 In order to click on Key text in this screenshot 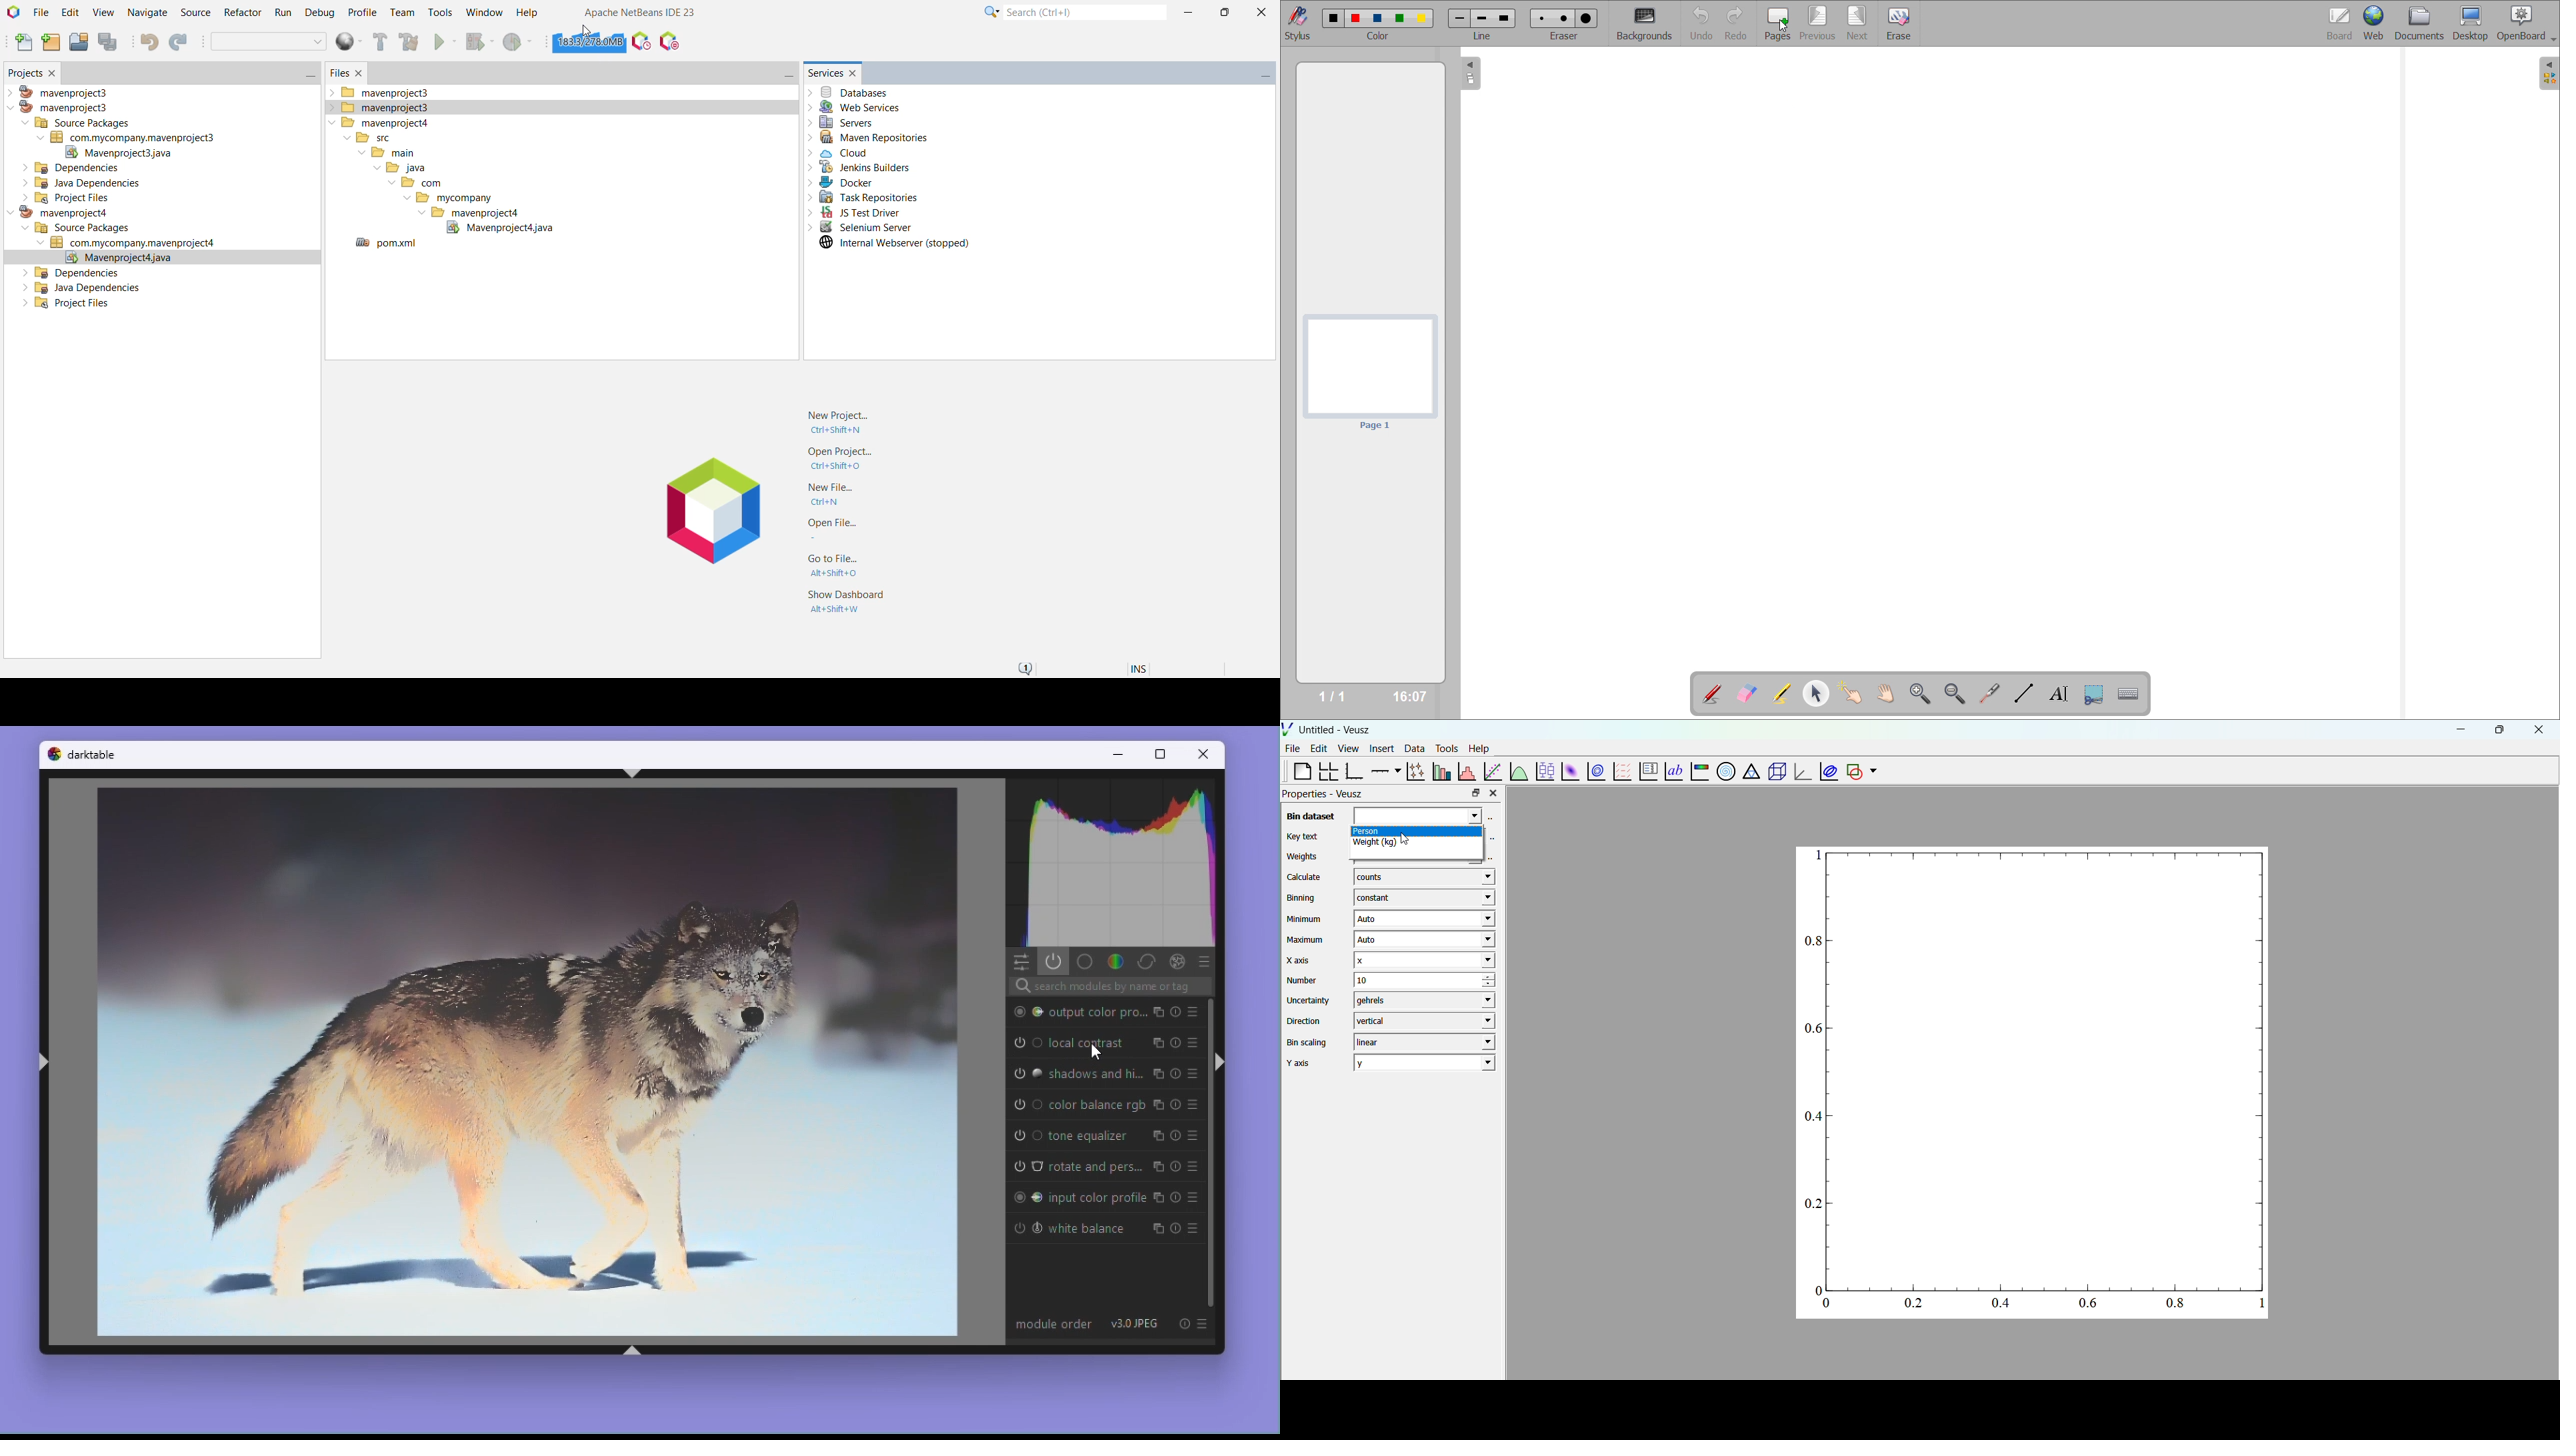, I will do `click(1301, 836)`.